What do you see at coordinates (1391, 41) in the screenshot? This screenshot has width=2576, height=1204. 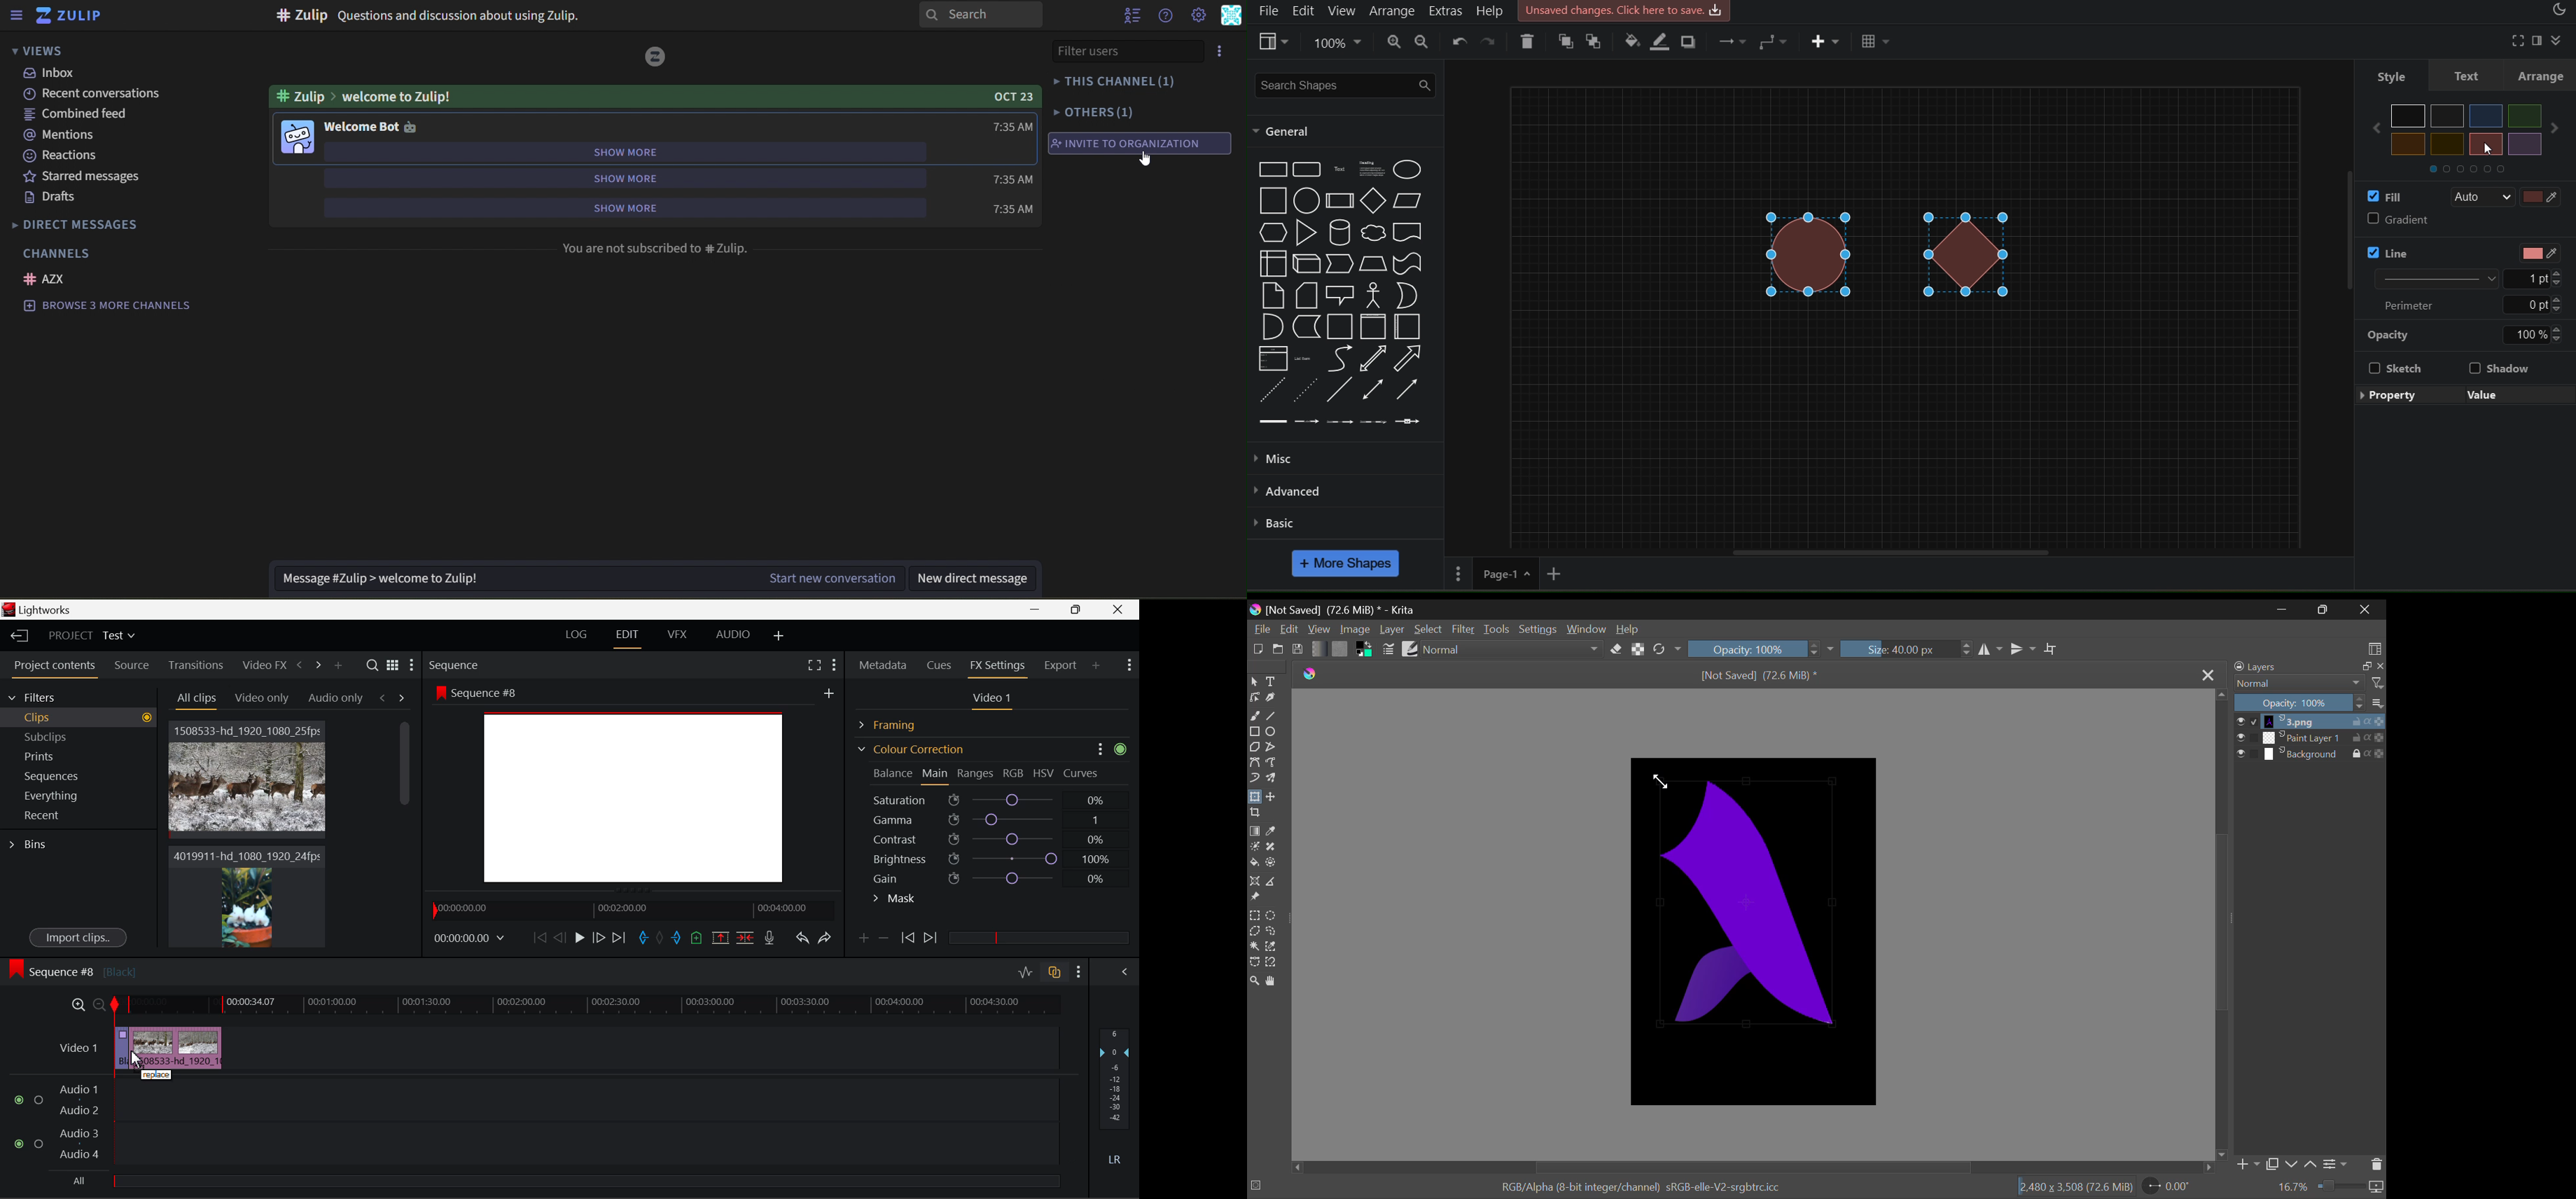 I see `zoom in` at bounding box center [1391, 41].